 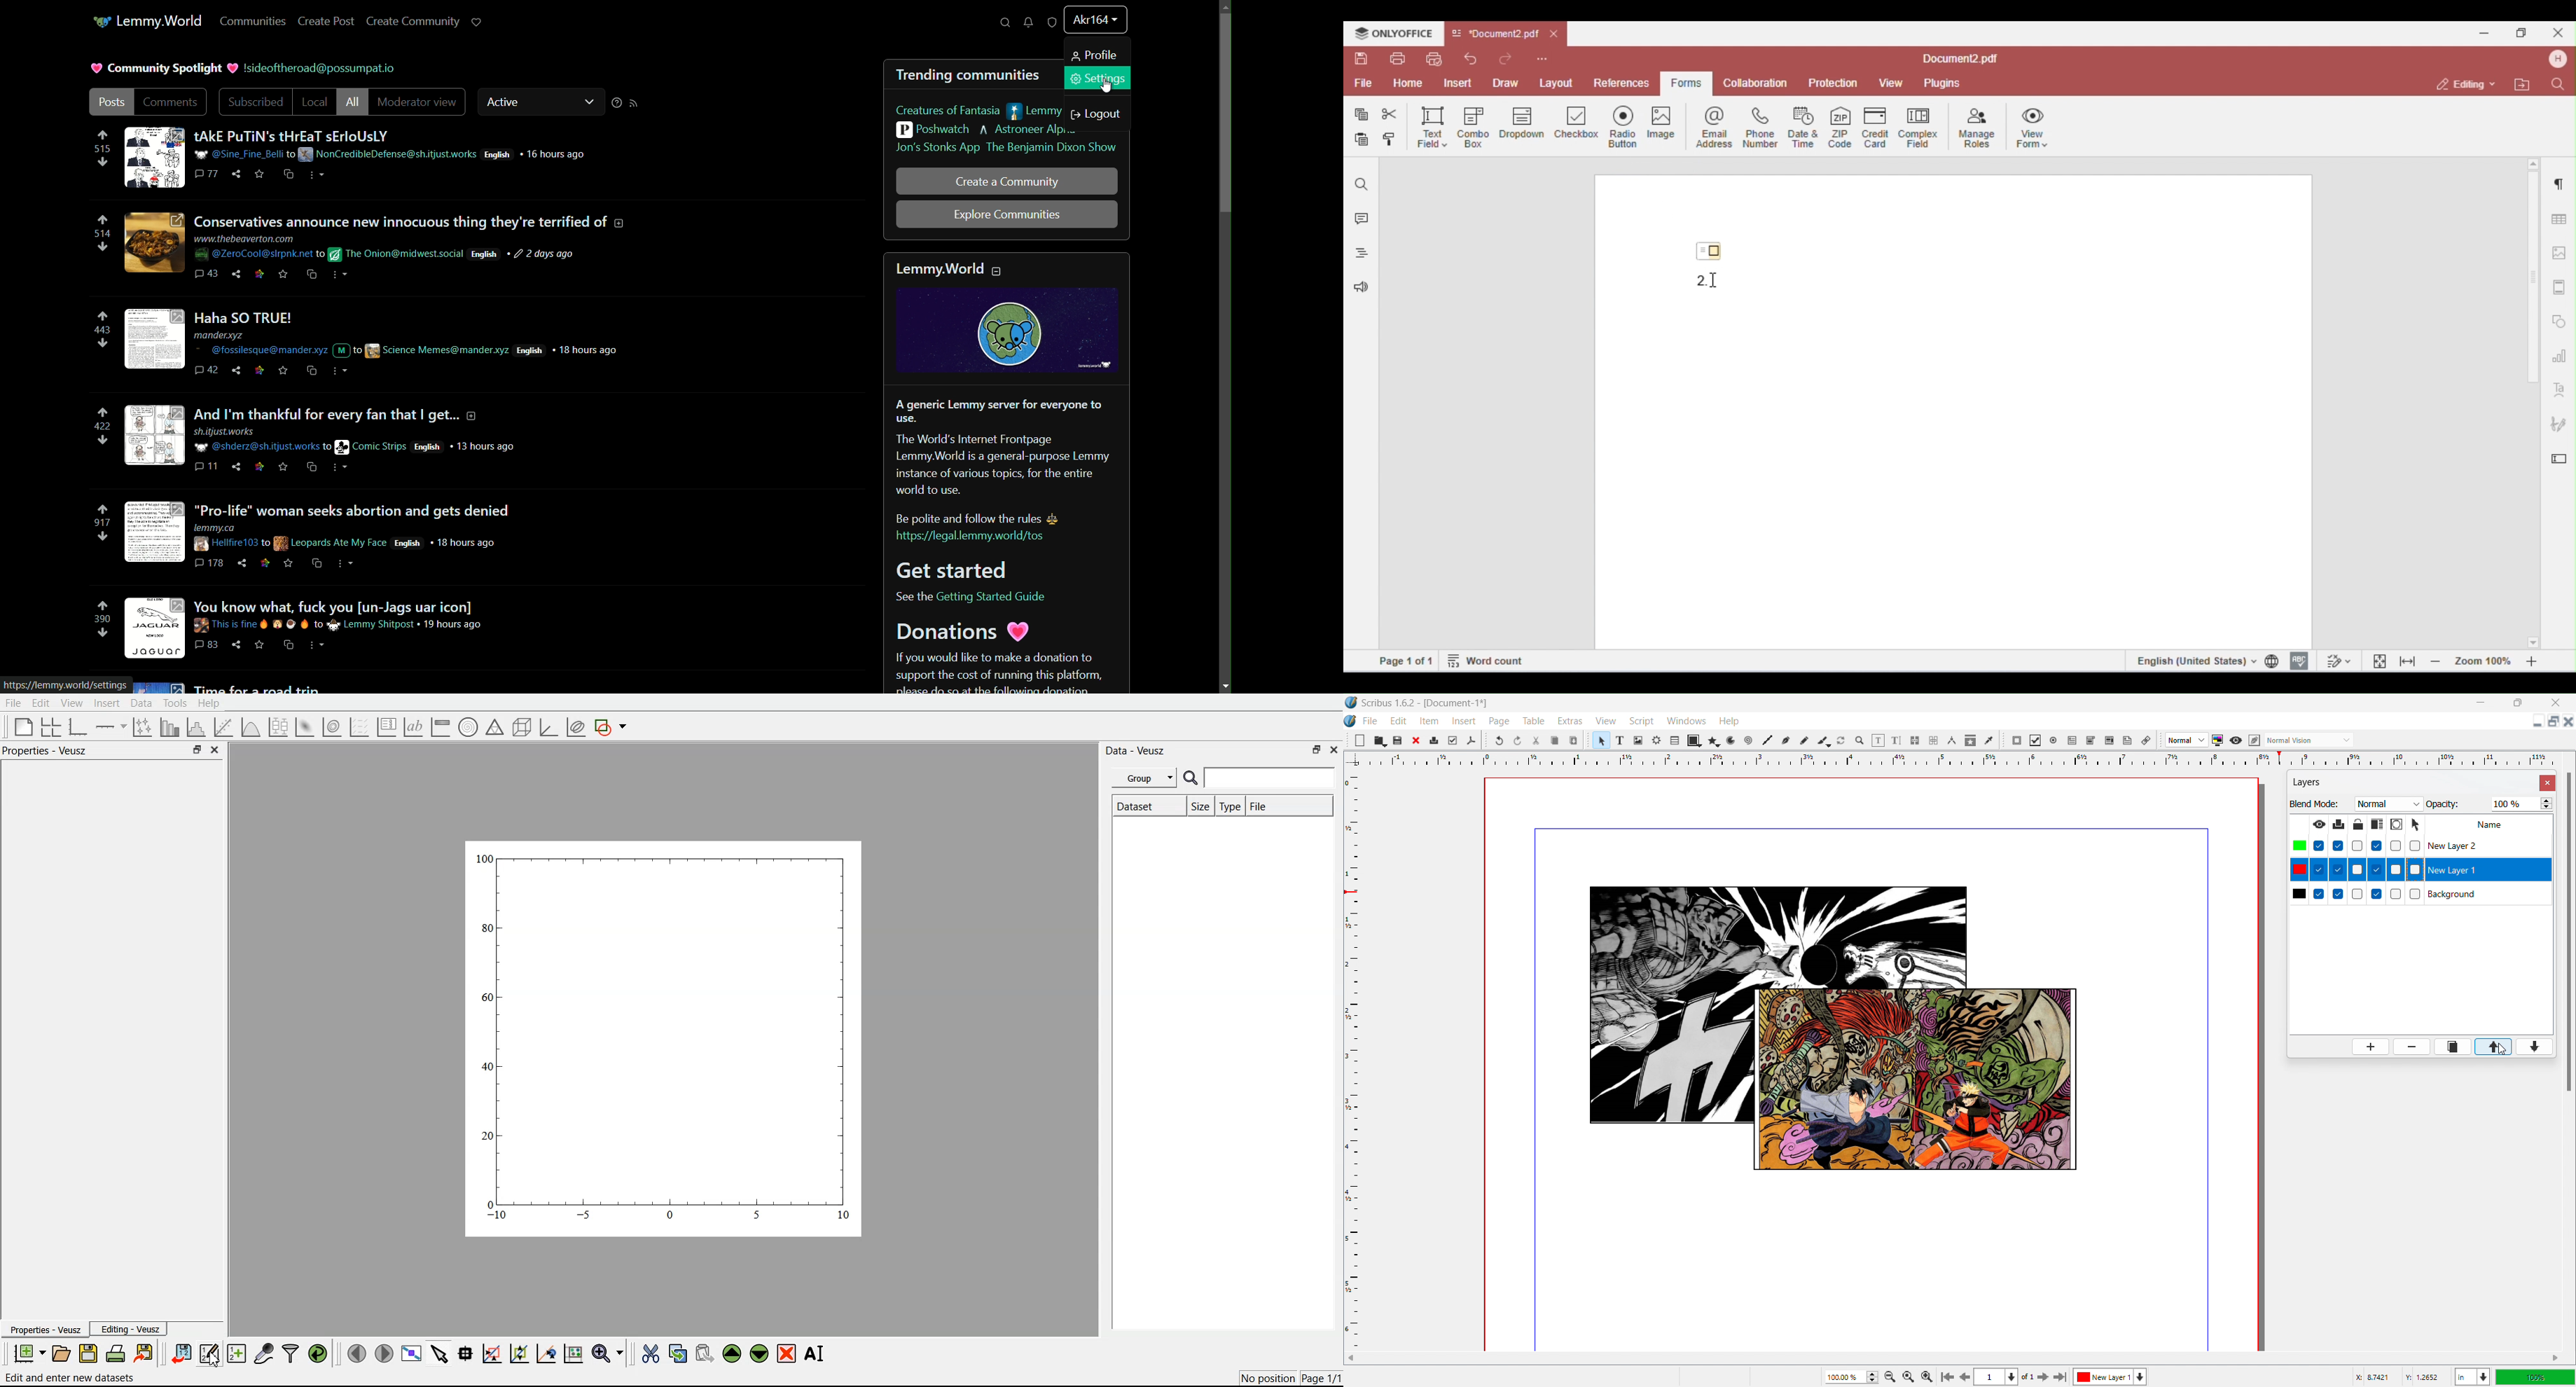 I want to click on plot a boxplot, so click(x=277, y=725).